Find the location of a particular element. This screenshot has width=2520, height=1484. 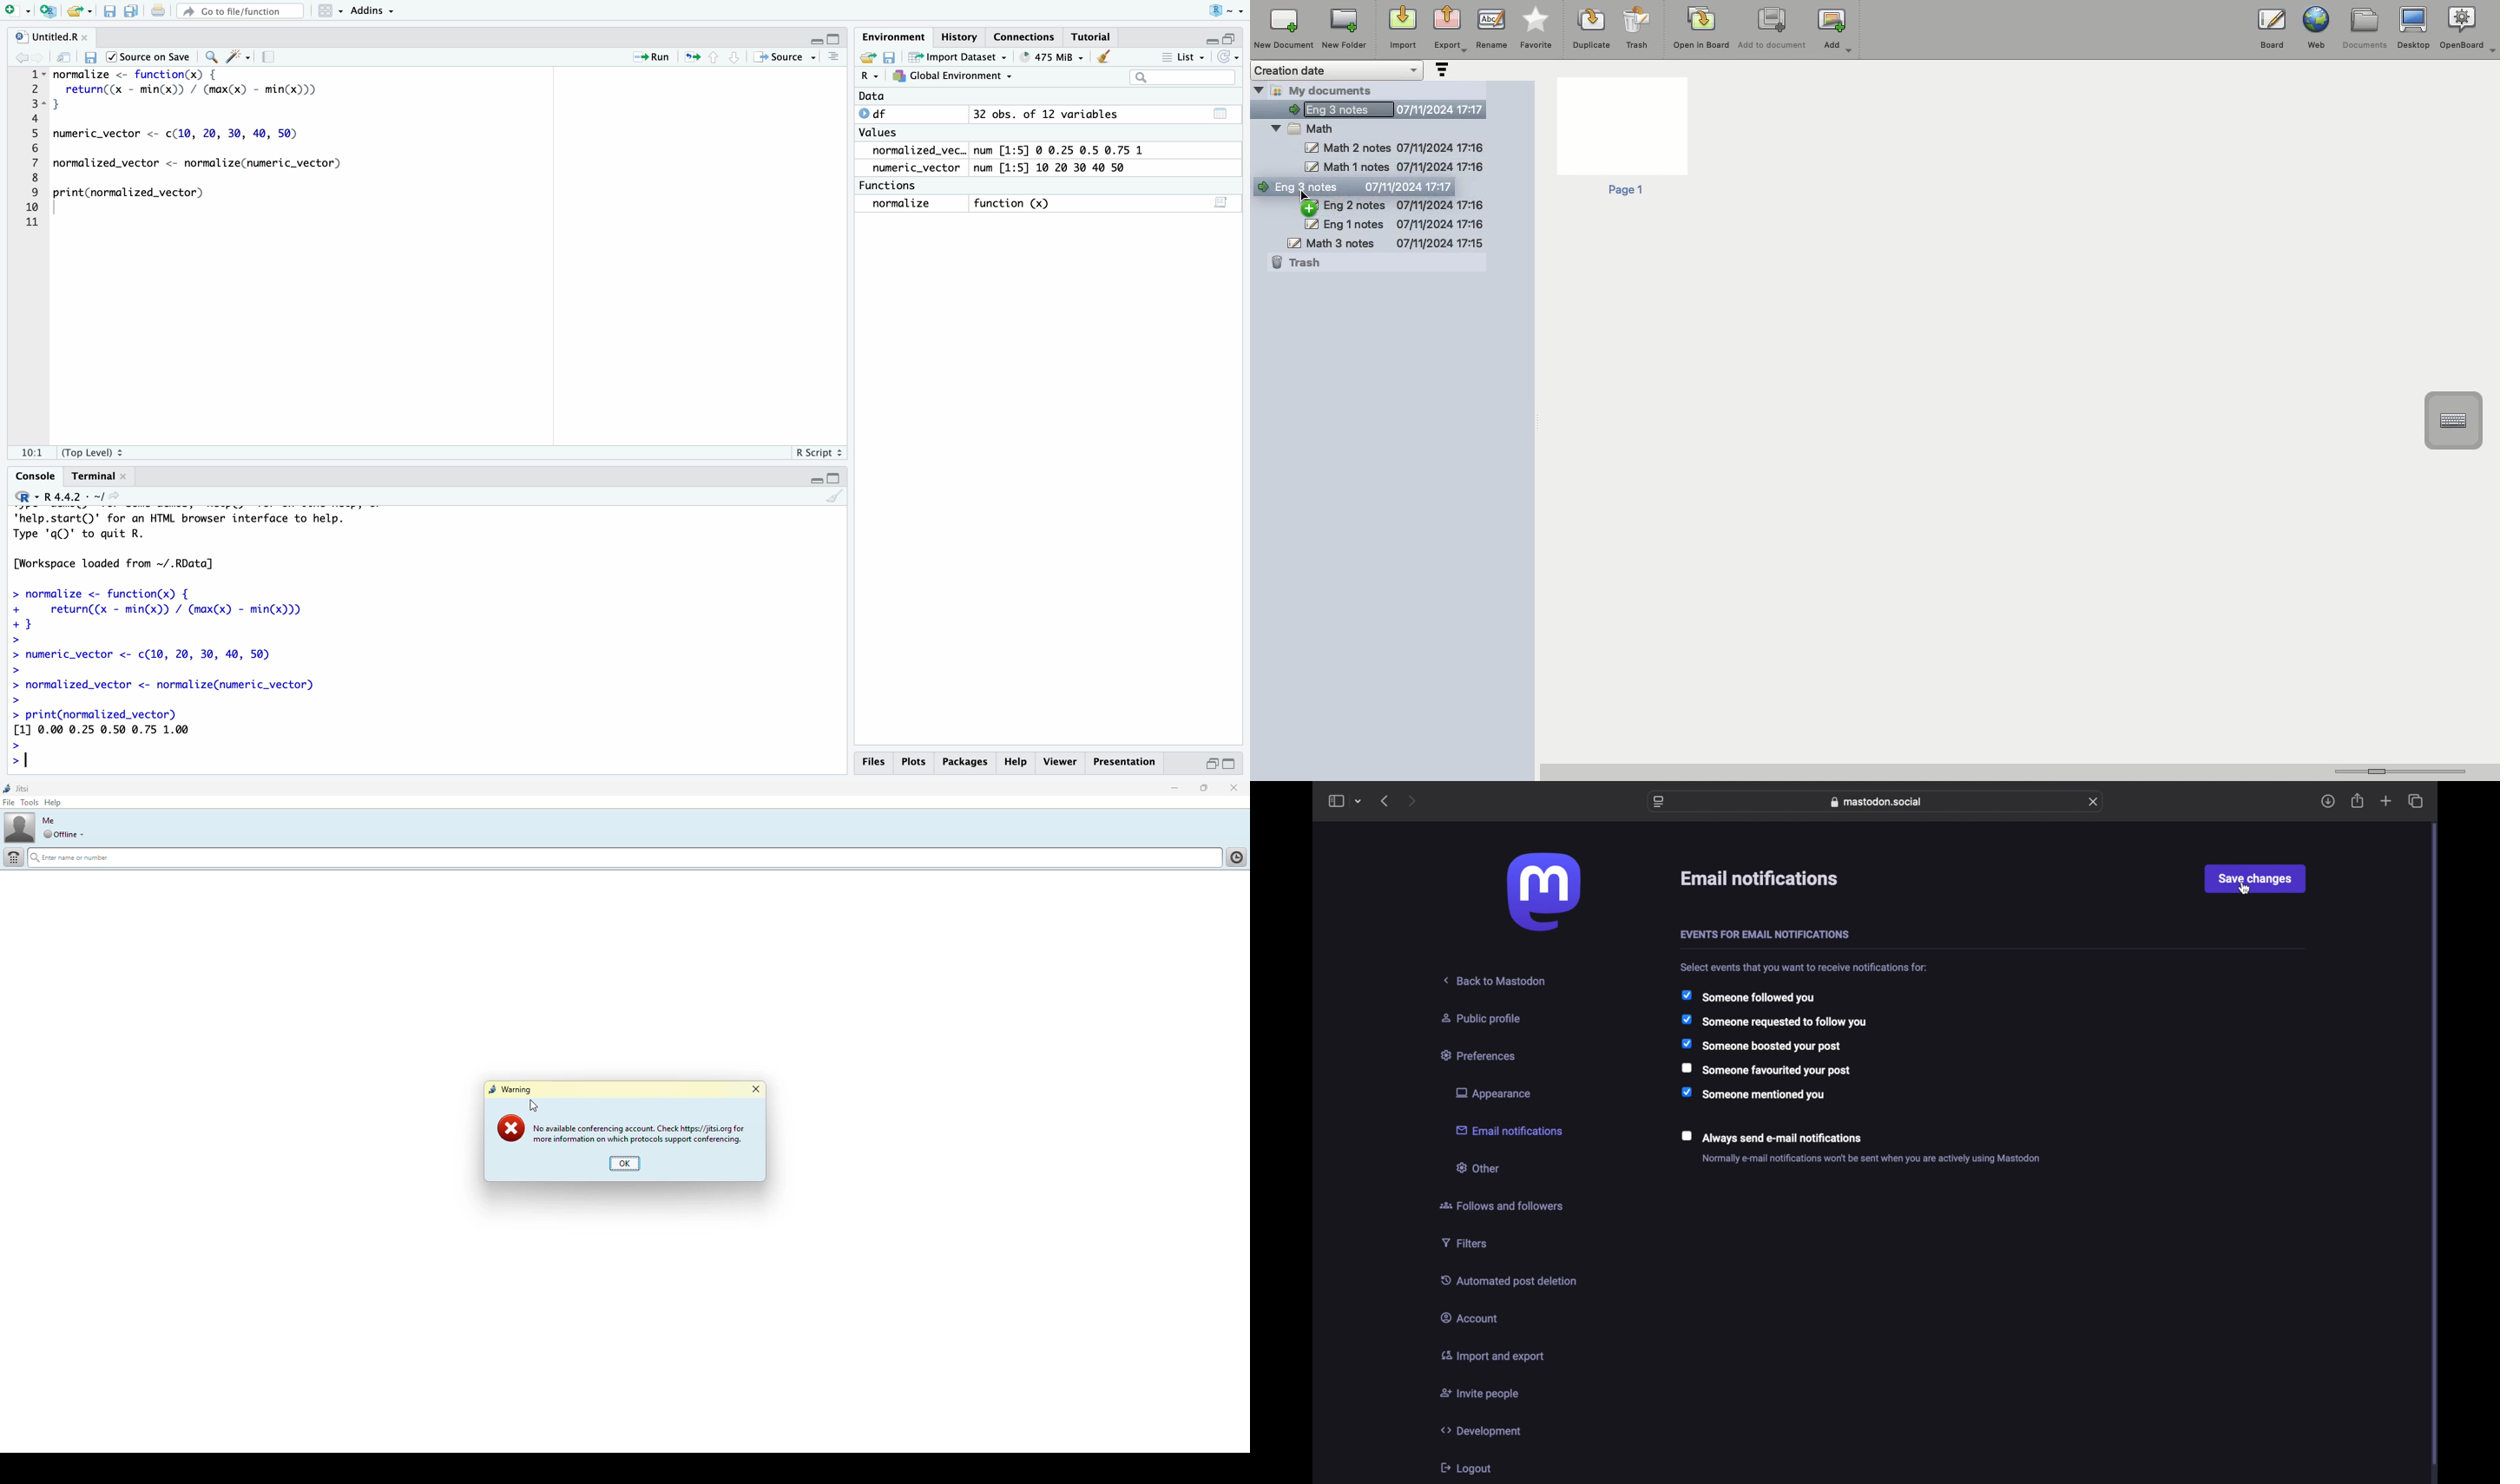

minimize is located at coordinates (1208, 39).